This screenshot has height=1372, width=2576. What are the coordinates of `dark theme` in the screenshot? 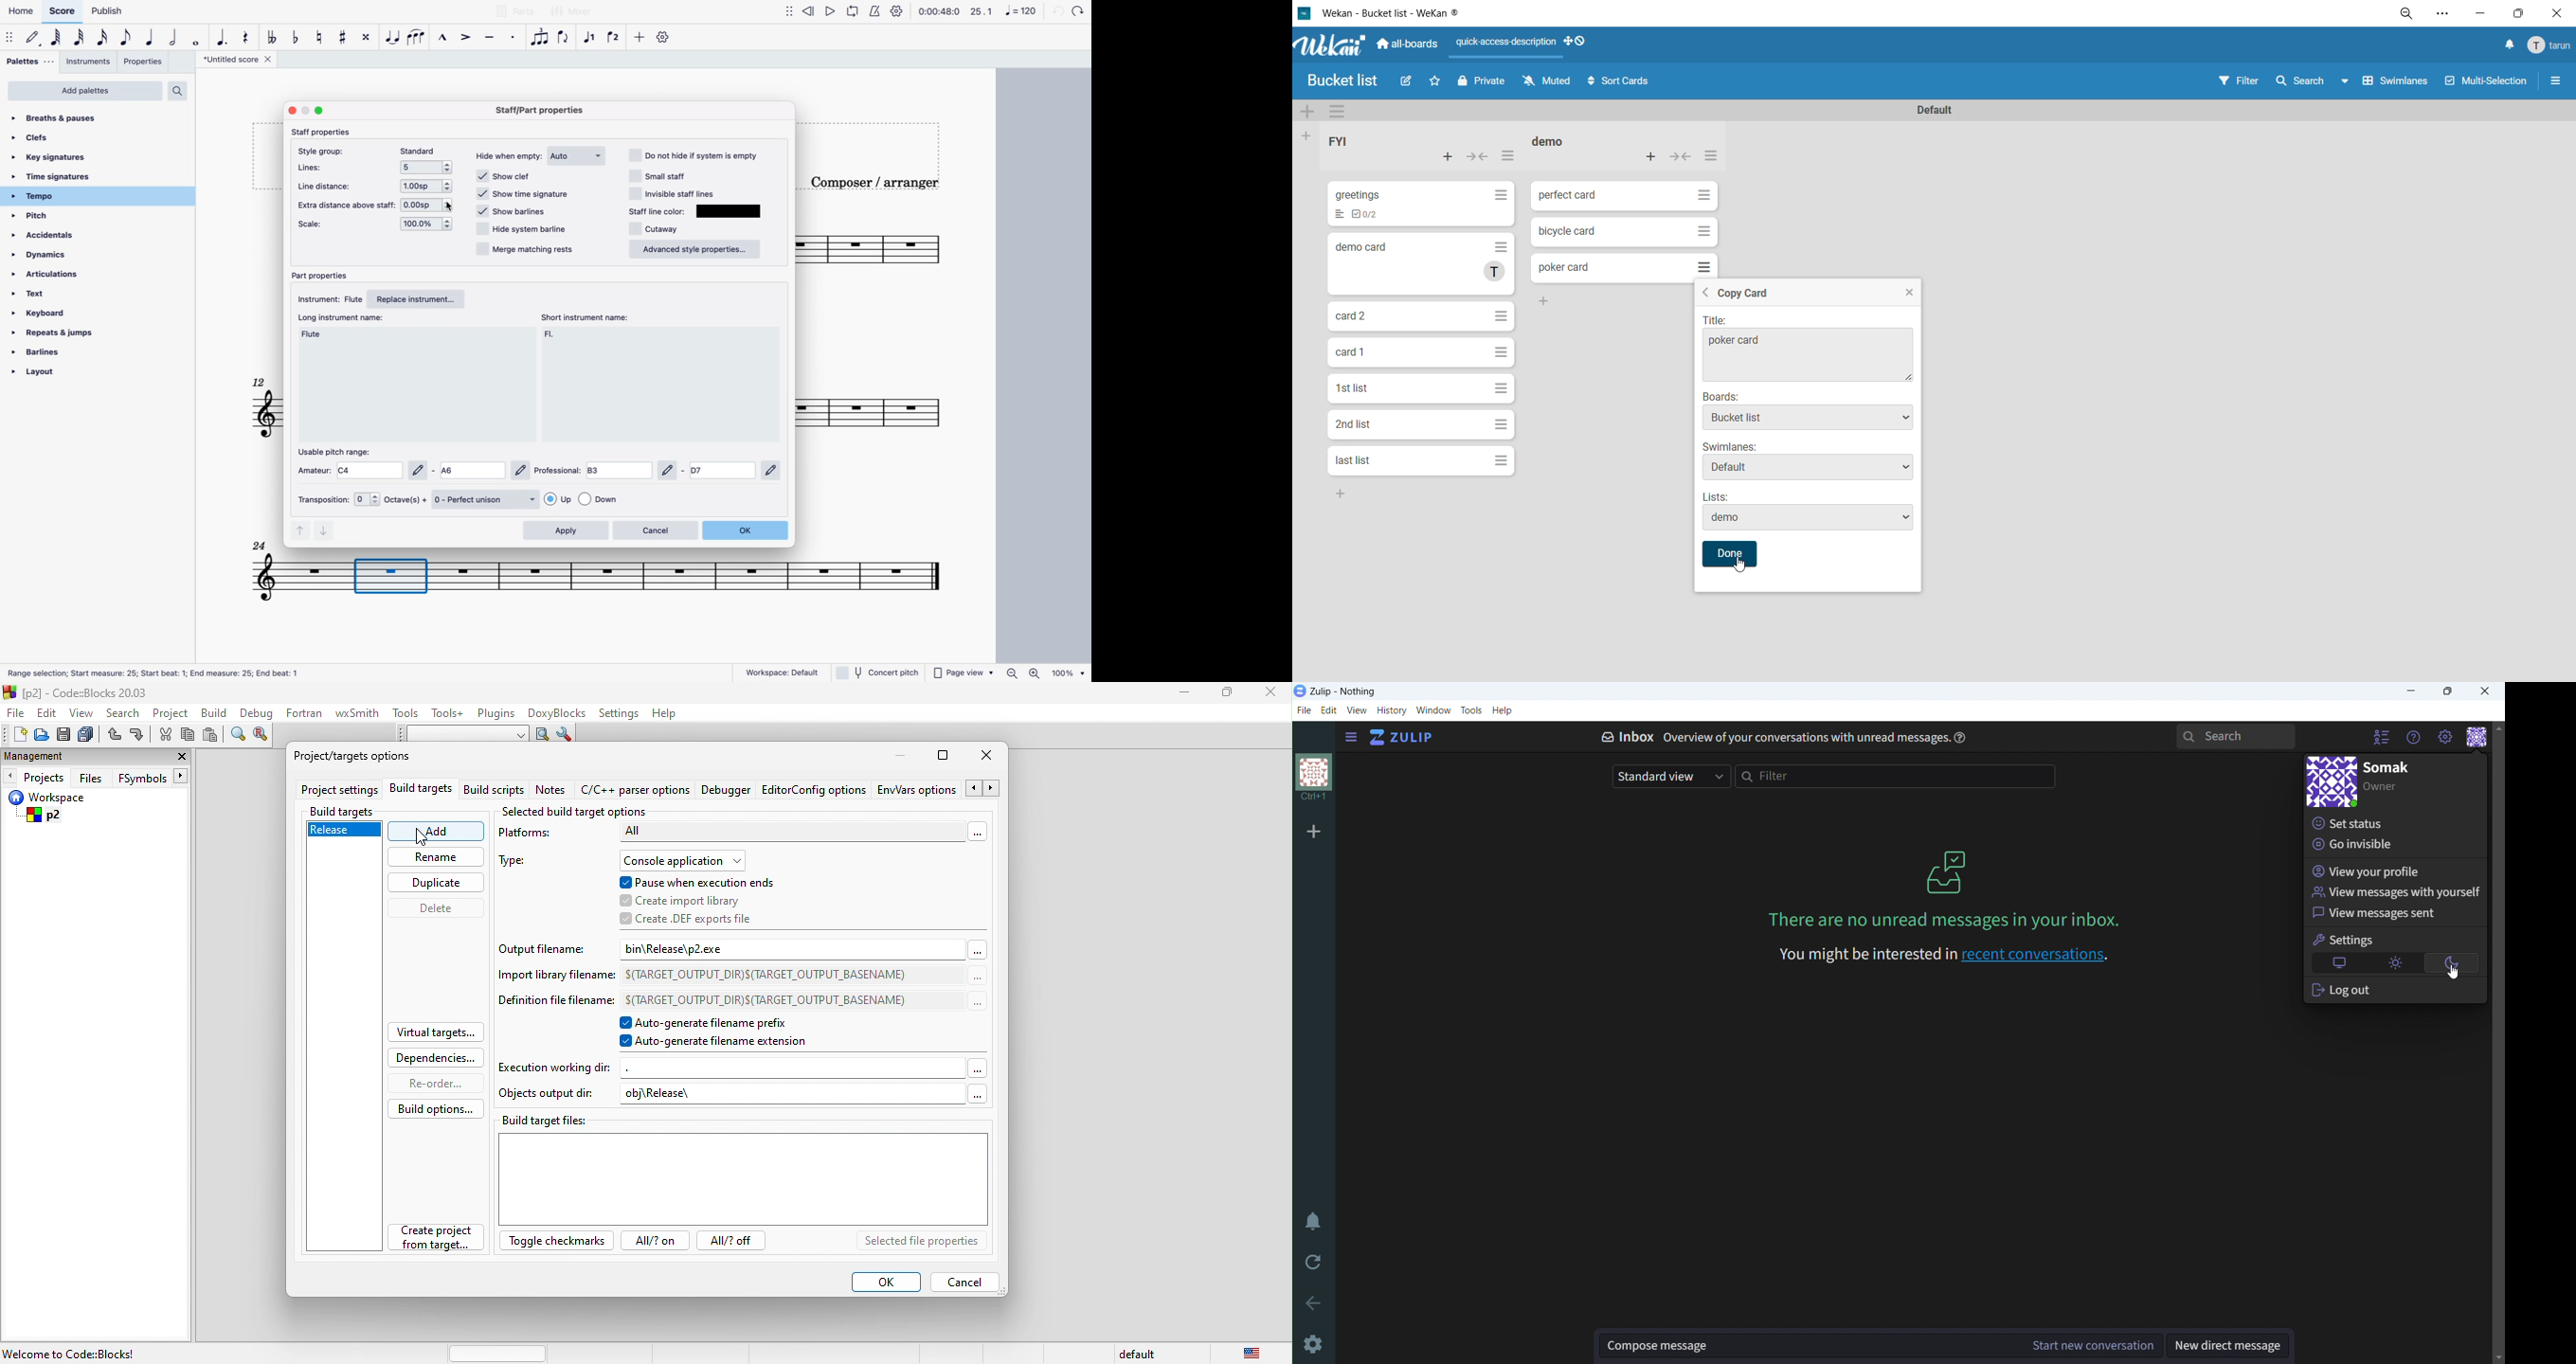 It's located at (2454, 962).